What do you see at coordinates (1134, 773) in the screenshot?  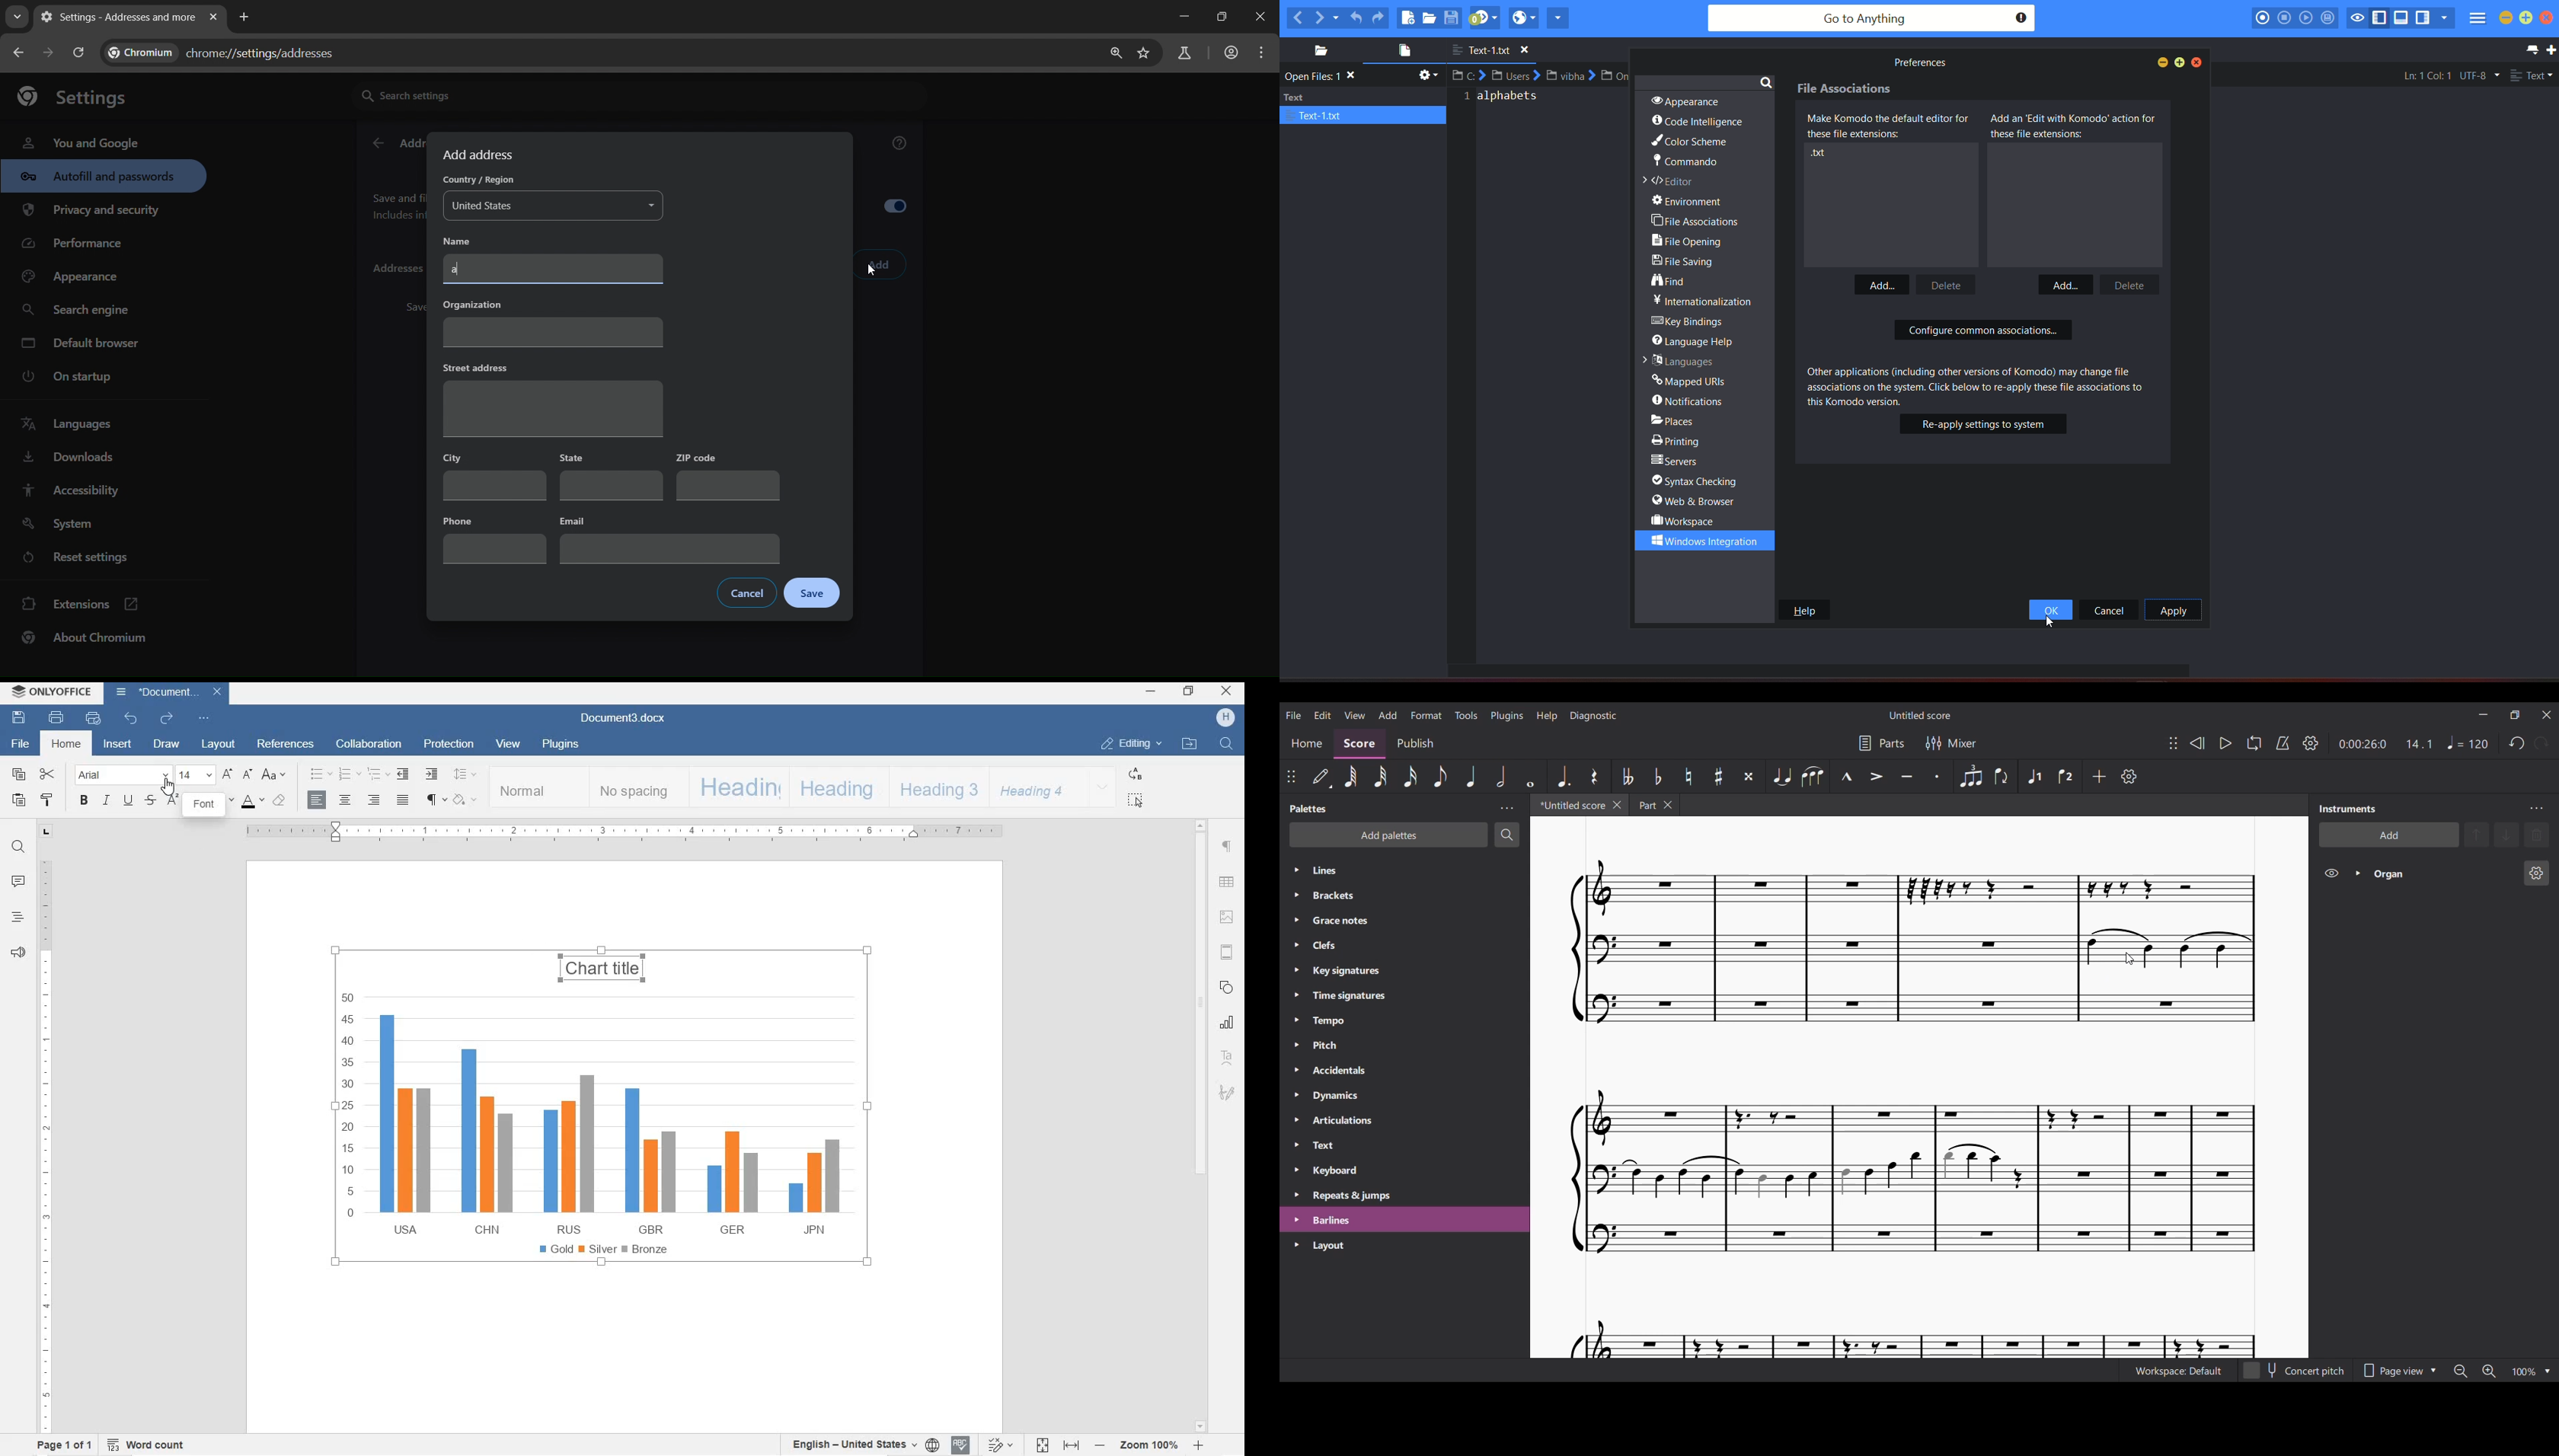 I see `REPLACE` at bounding box center [1134, 773].